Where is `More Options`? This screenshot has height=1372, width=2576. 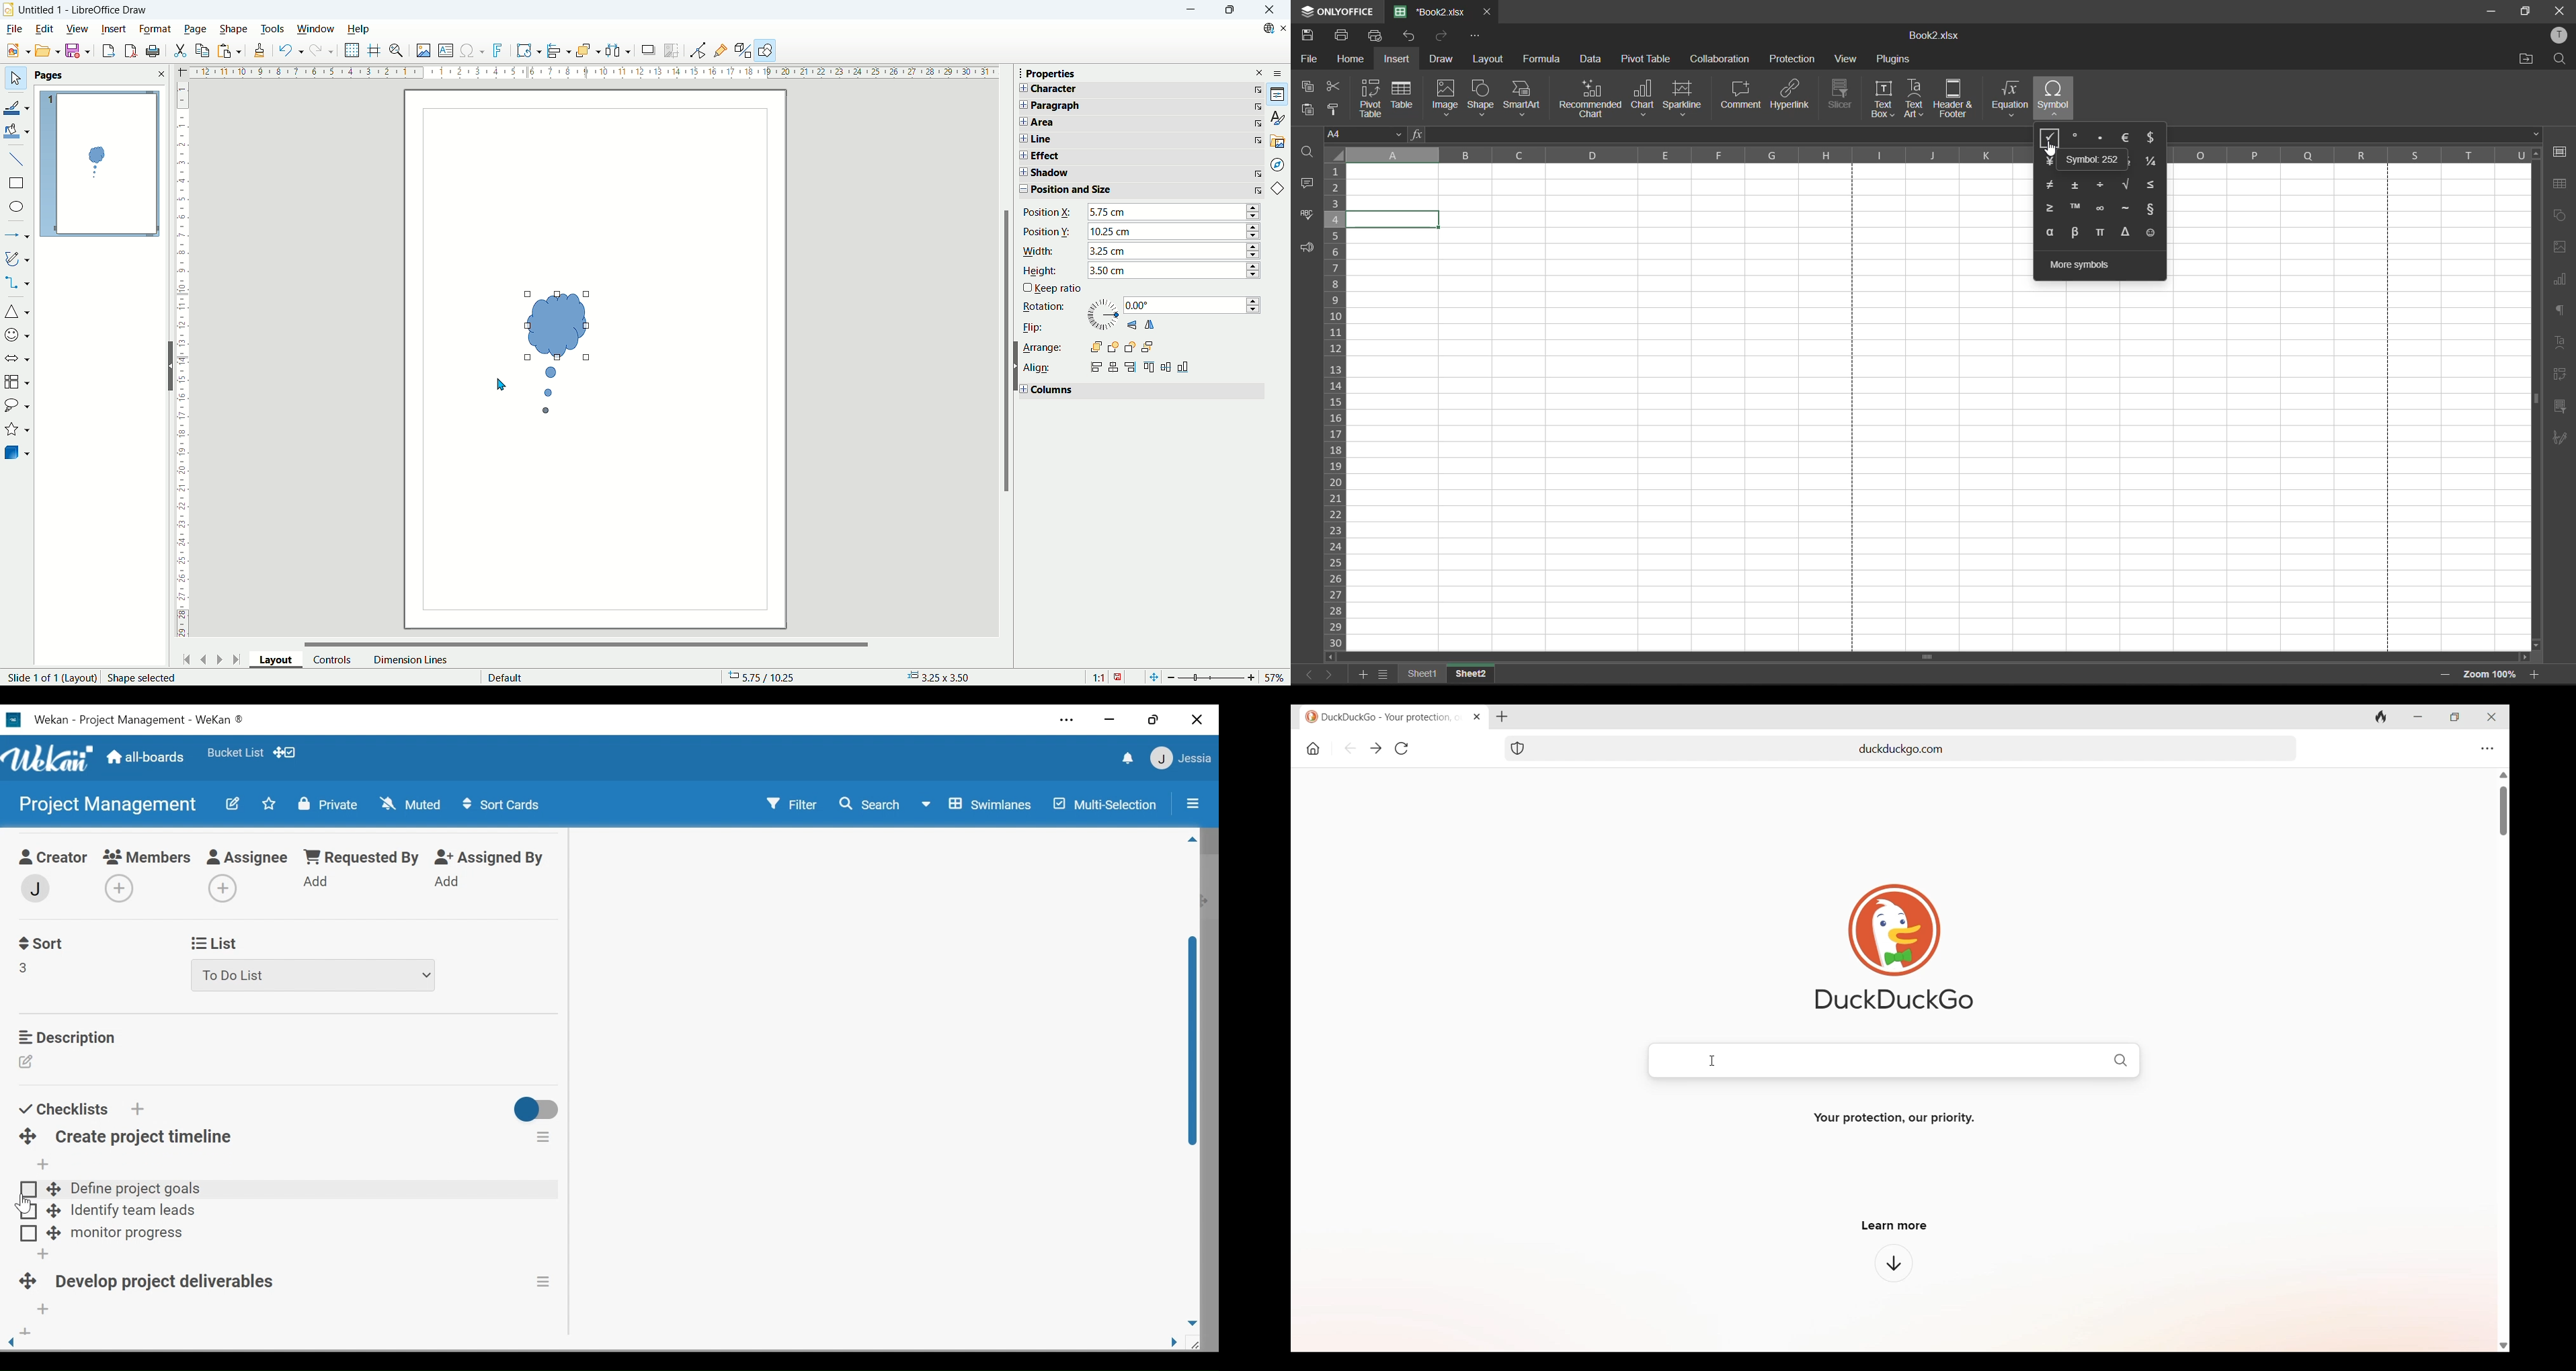
More Options is located at coordinates (1258, 106).